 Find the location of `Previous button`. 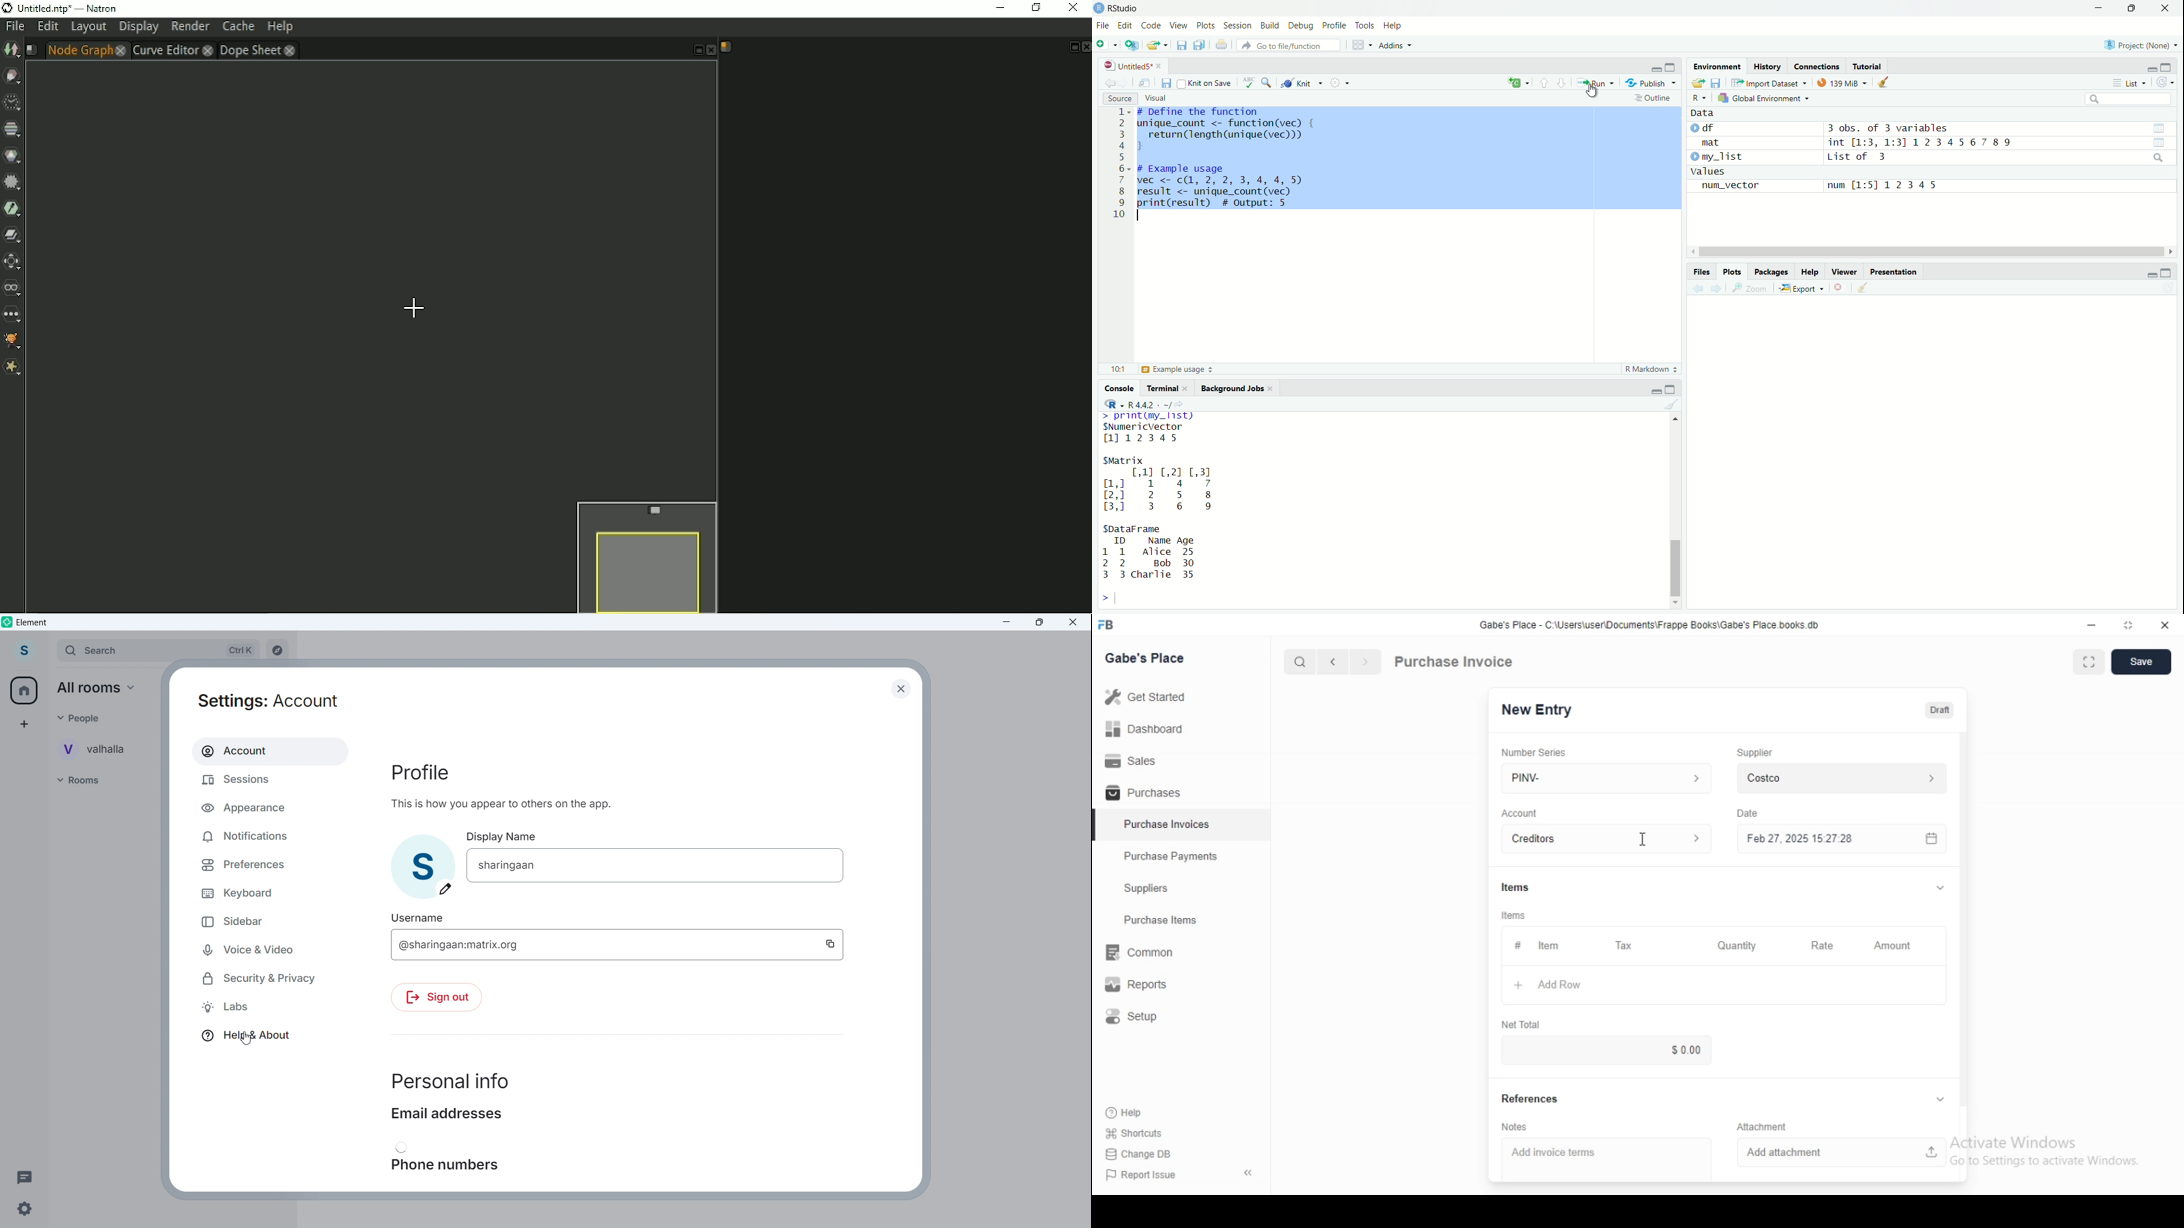

Previous button is located at coordinates (1333, 662).